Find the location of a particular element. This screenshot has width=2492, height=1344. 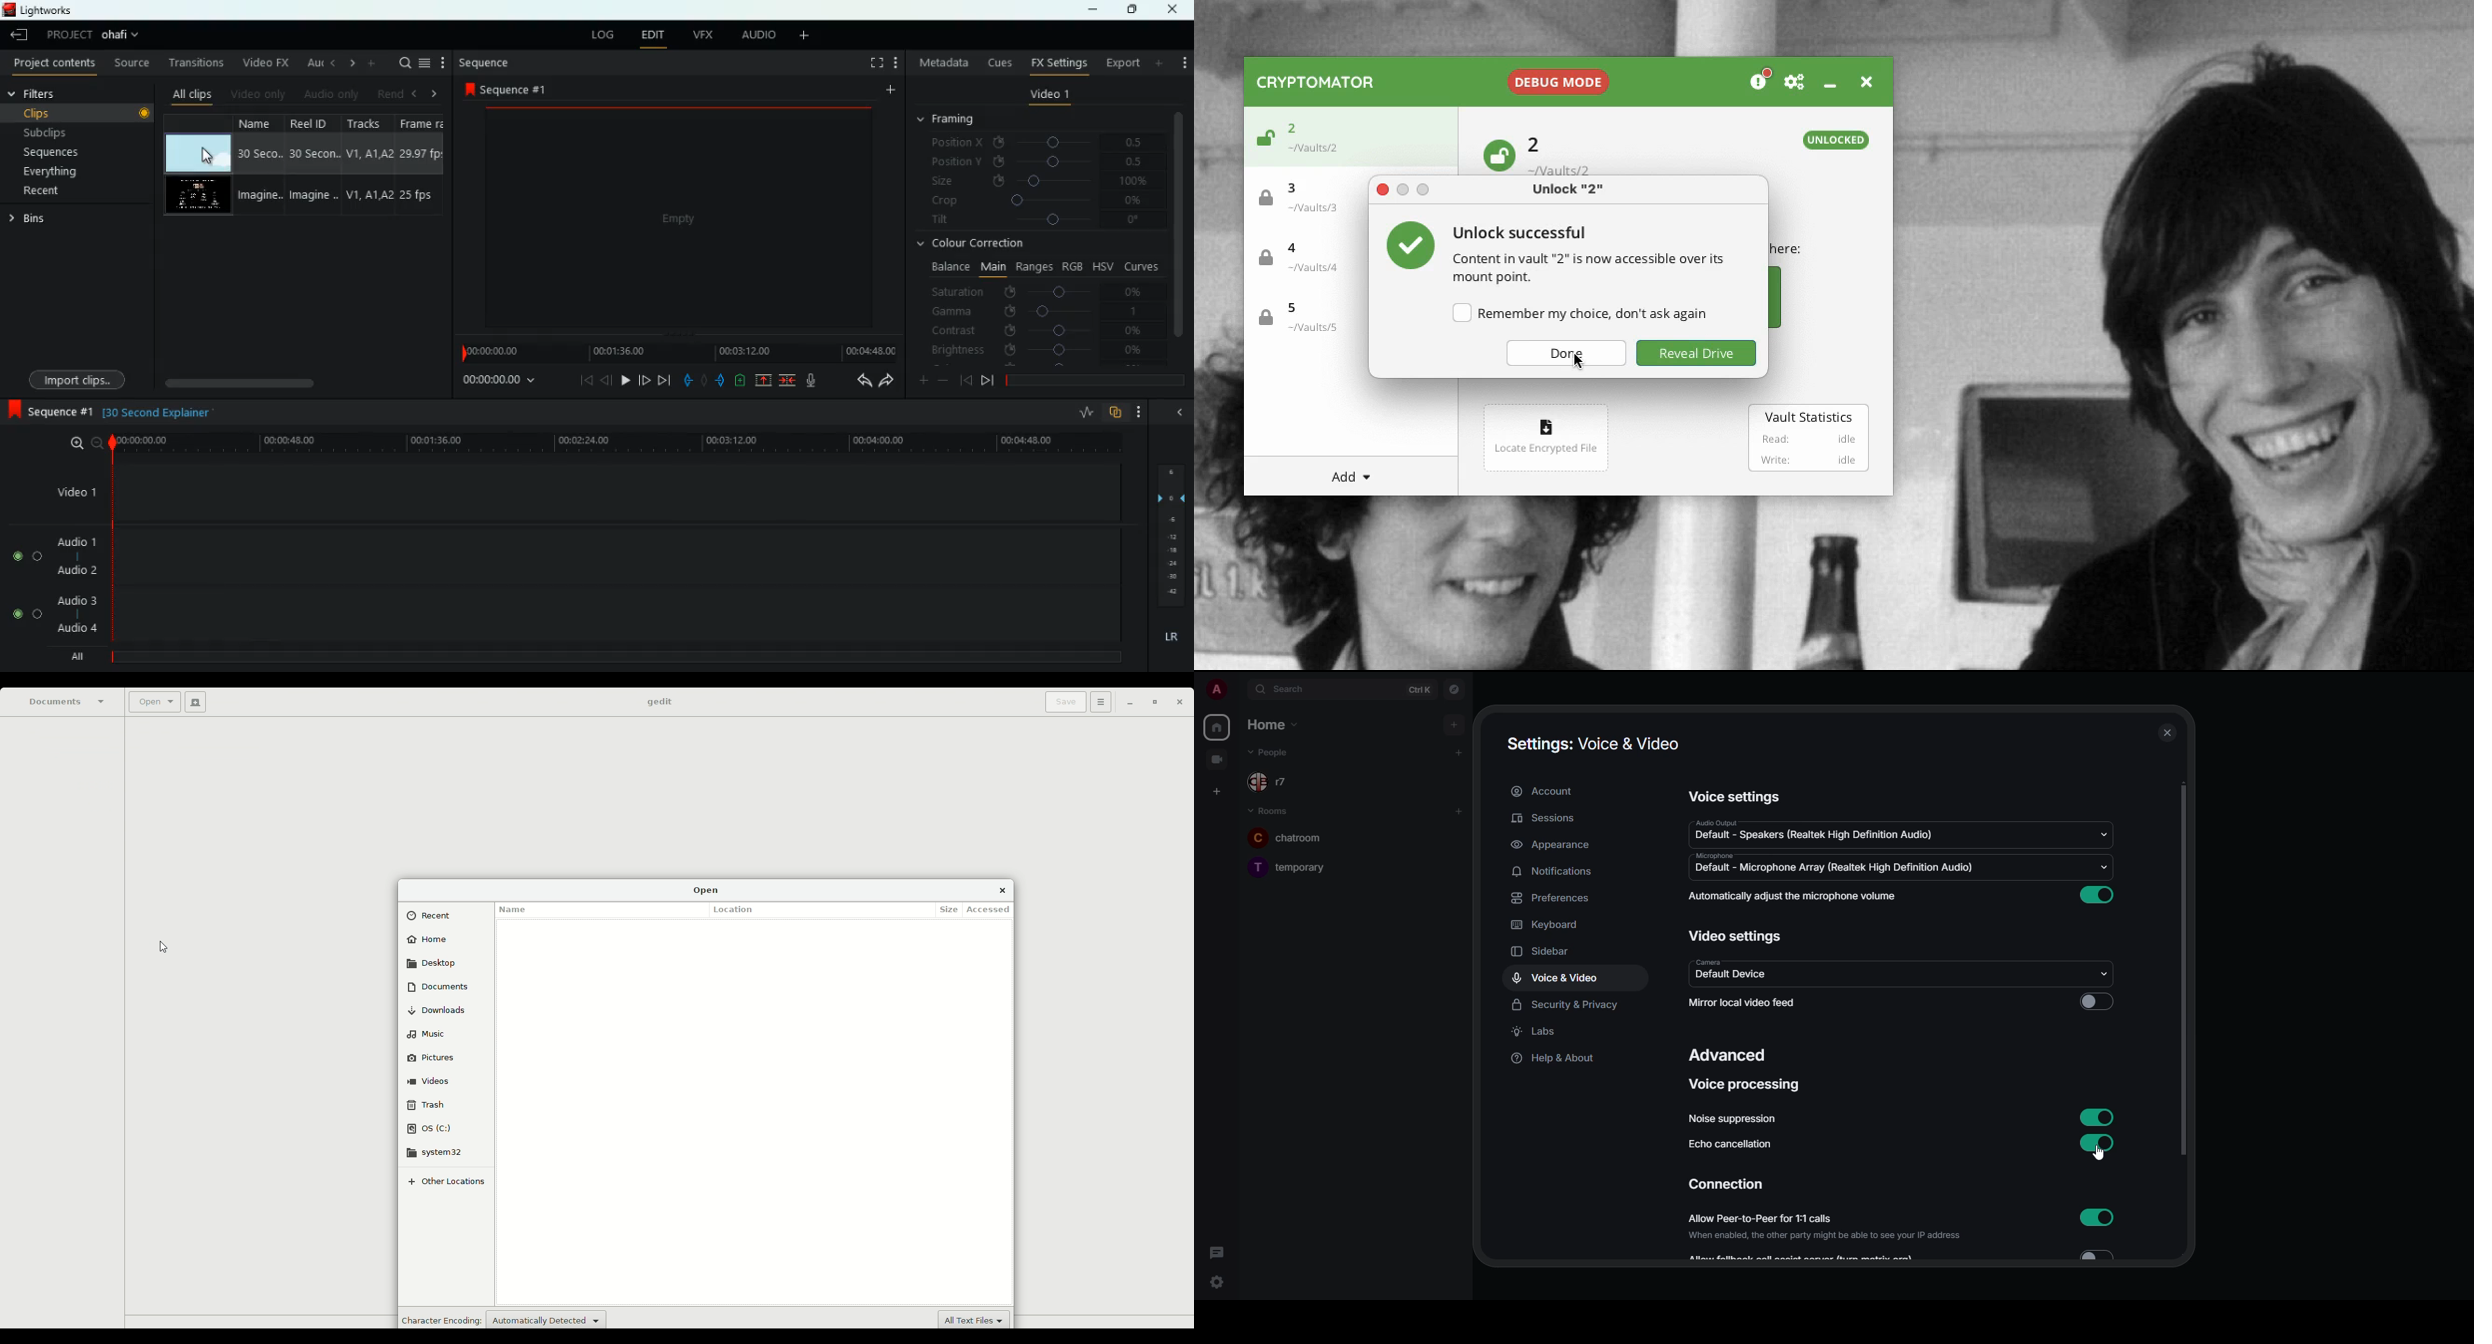

voice processing is located at coordinates (1745, 1085).